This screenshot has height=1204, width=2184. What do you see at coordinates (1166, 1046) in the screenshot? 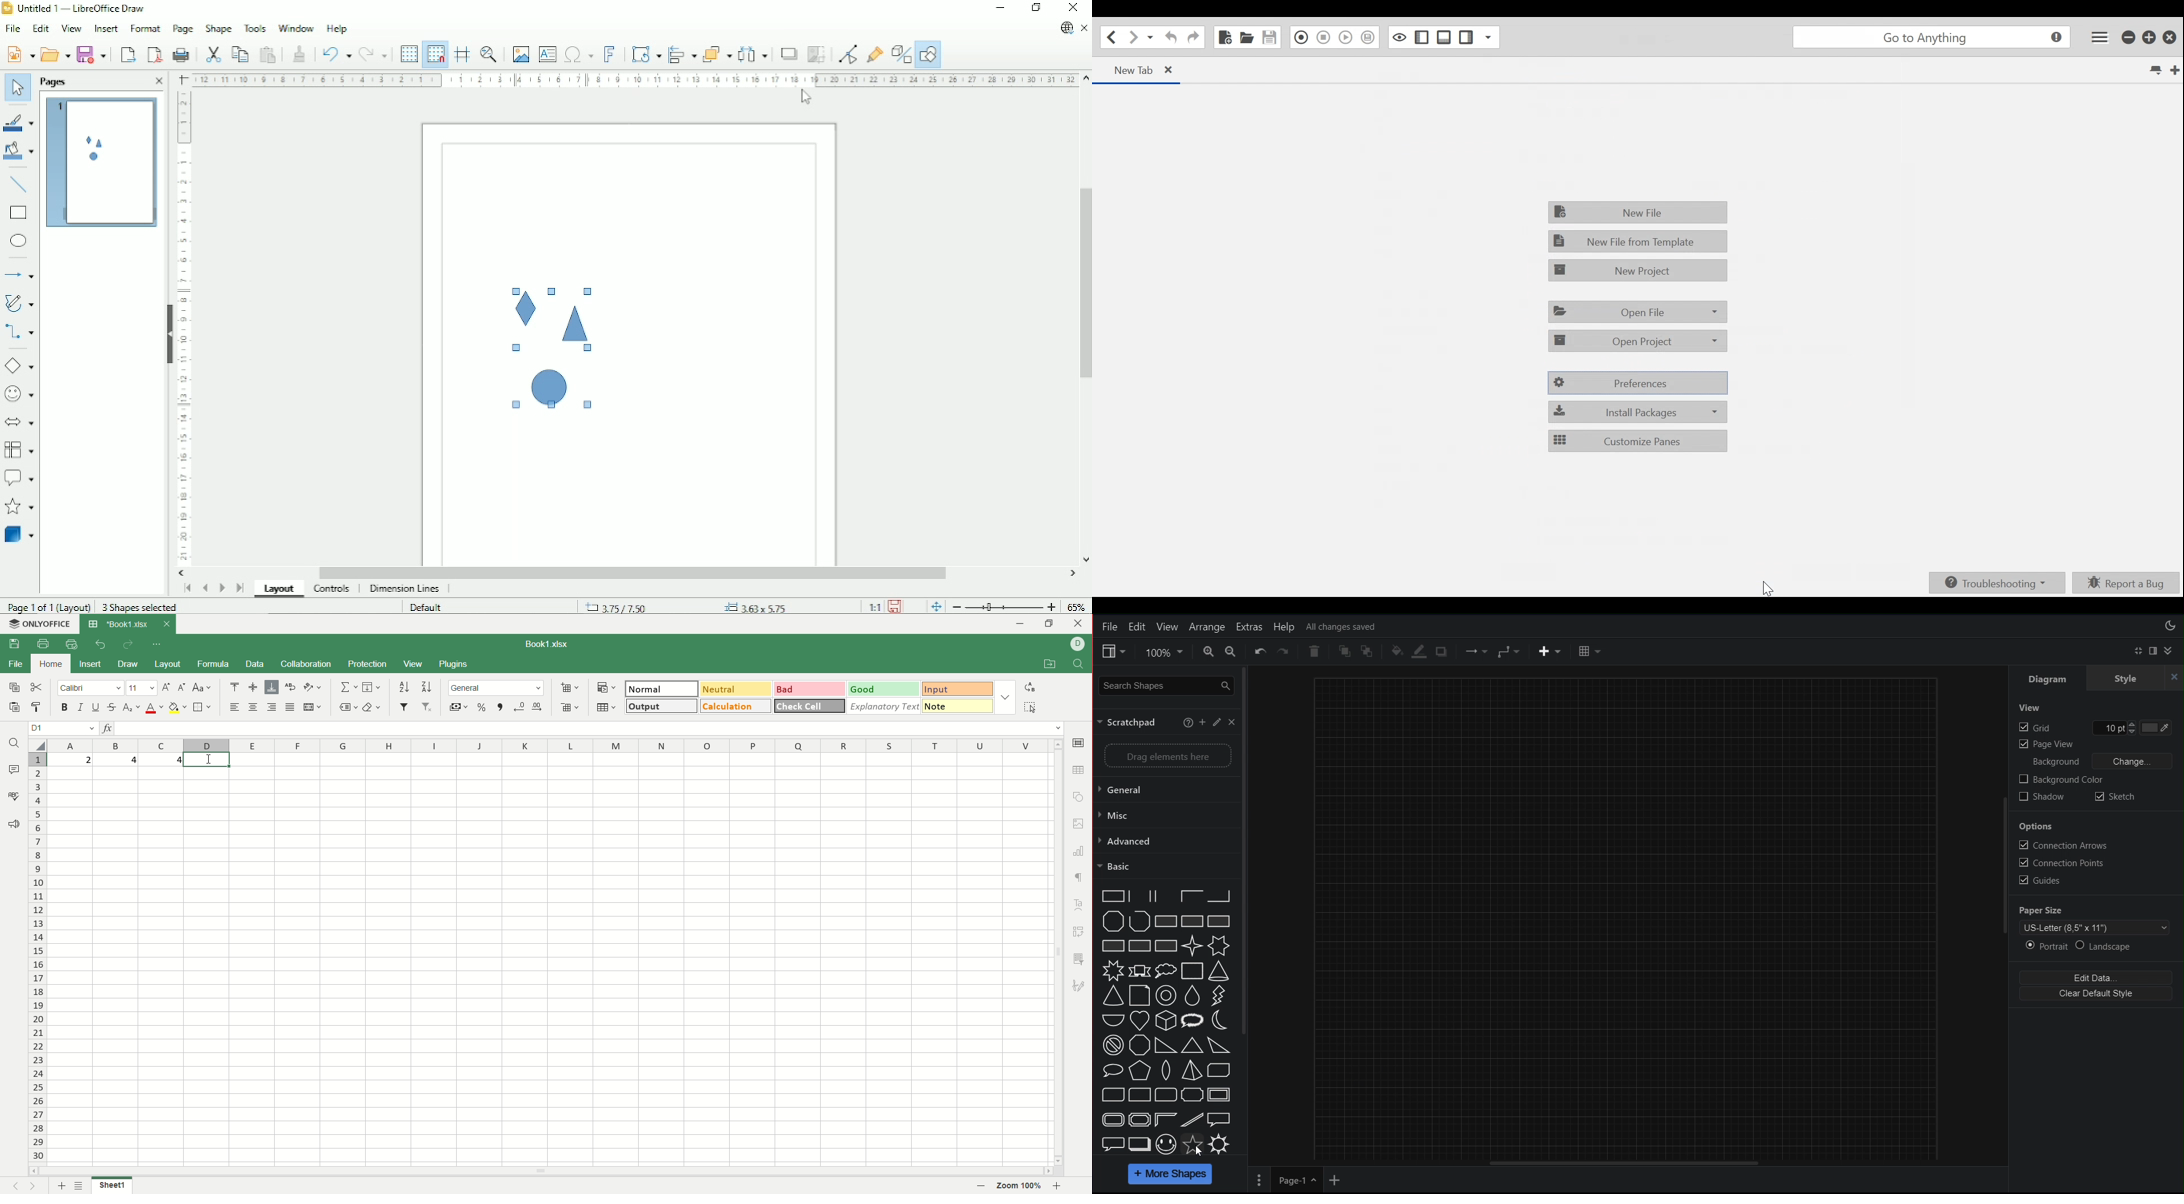
I see `orthogonal triangle` at bounding box center [1166, 1046].